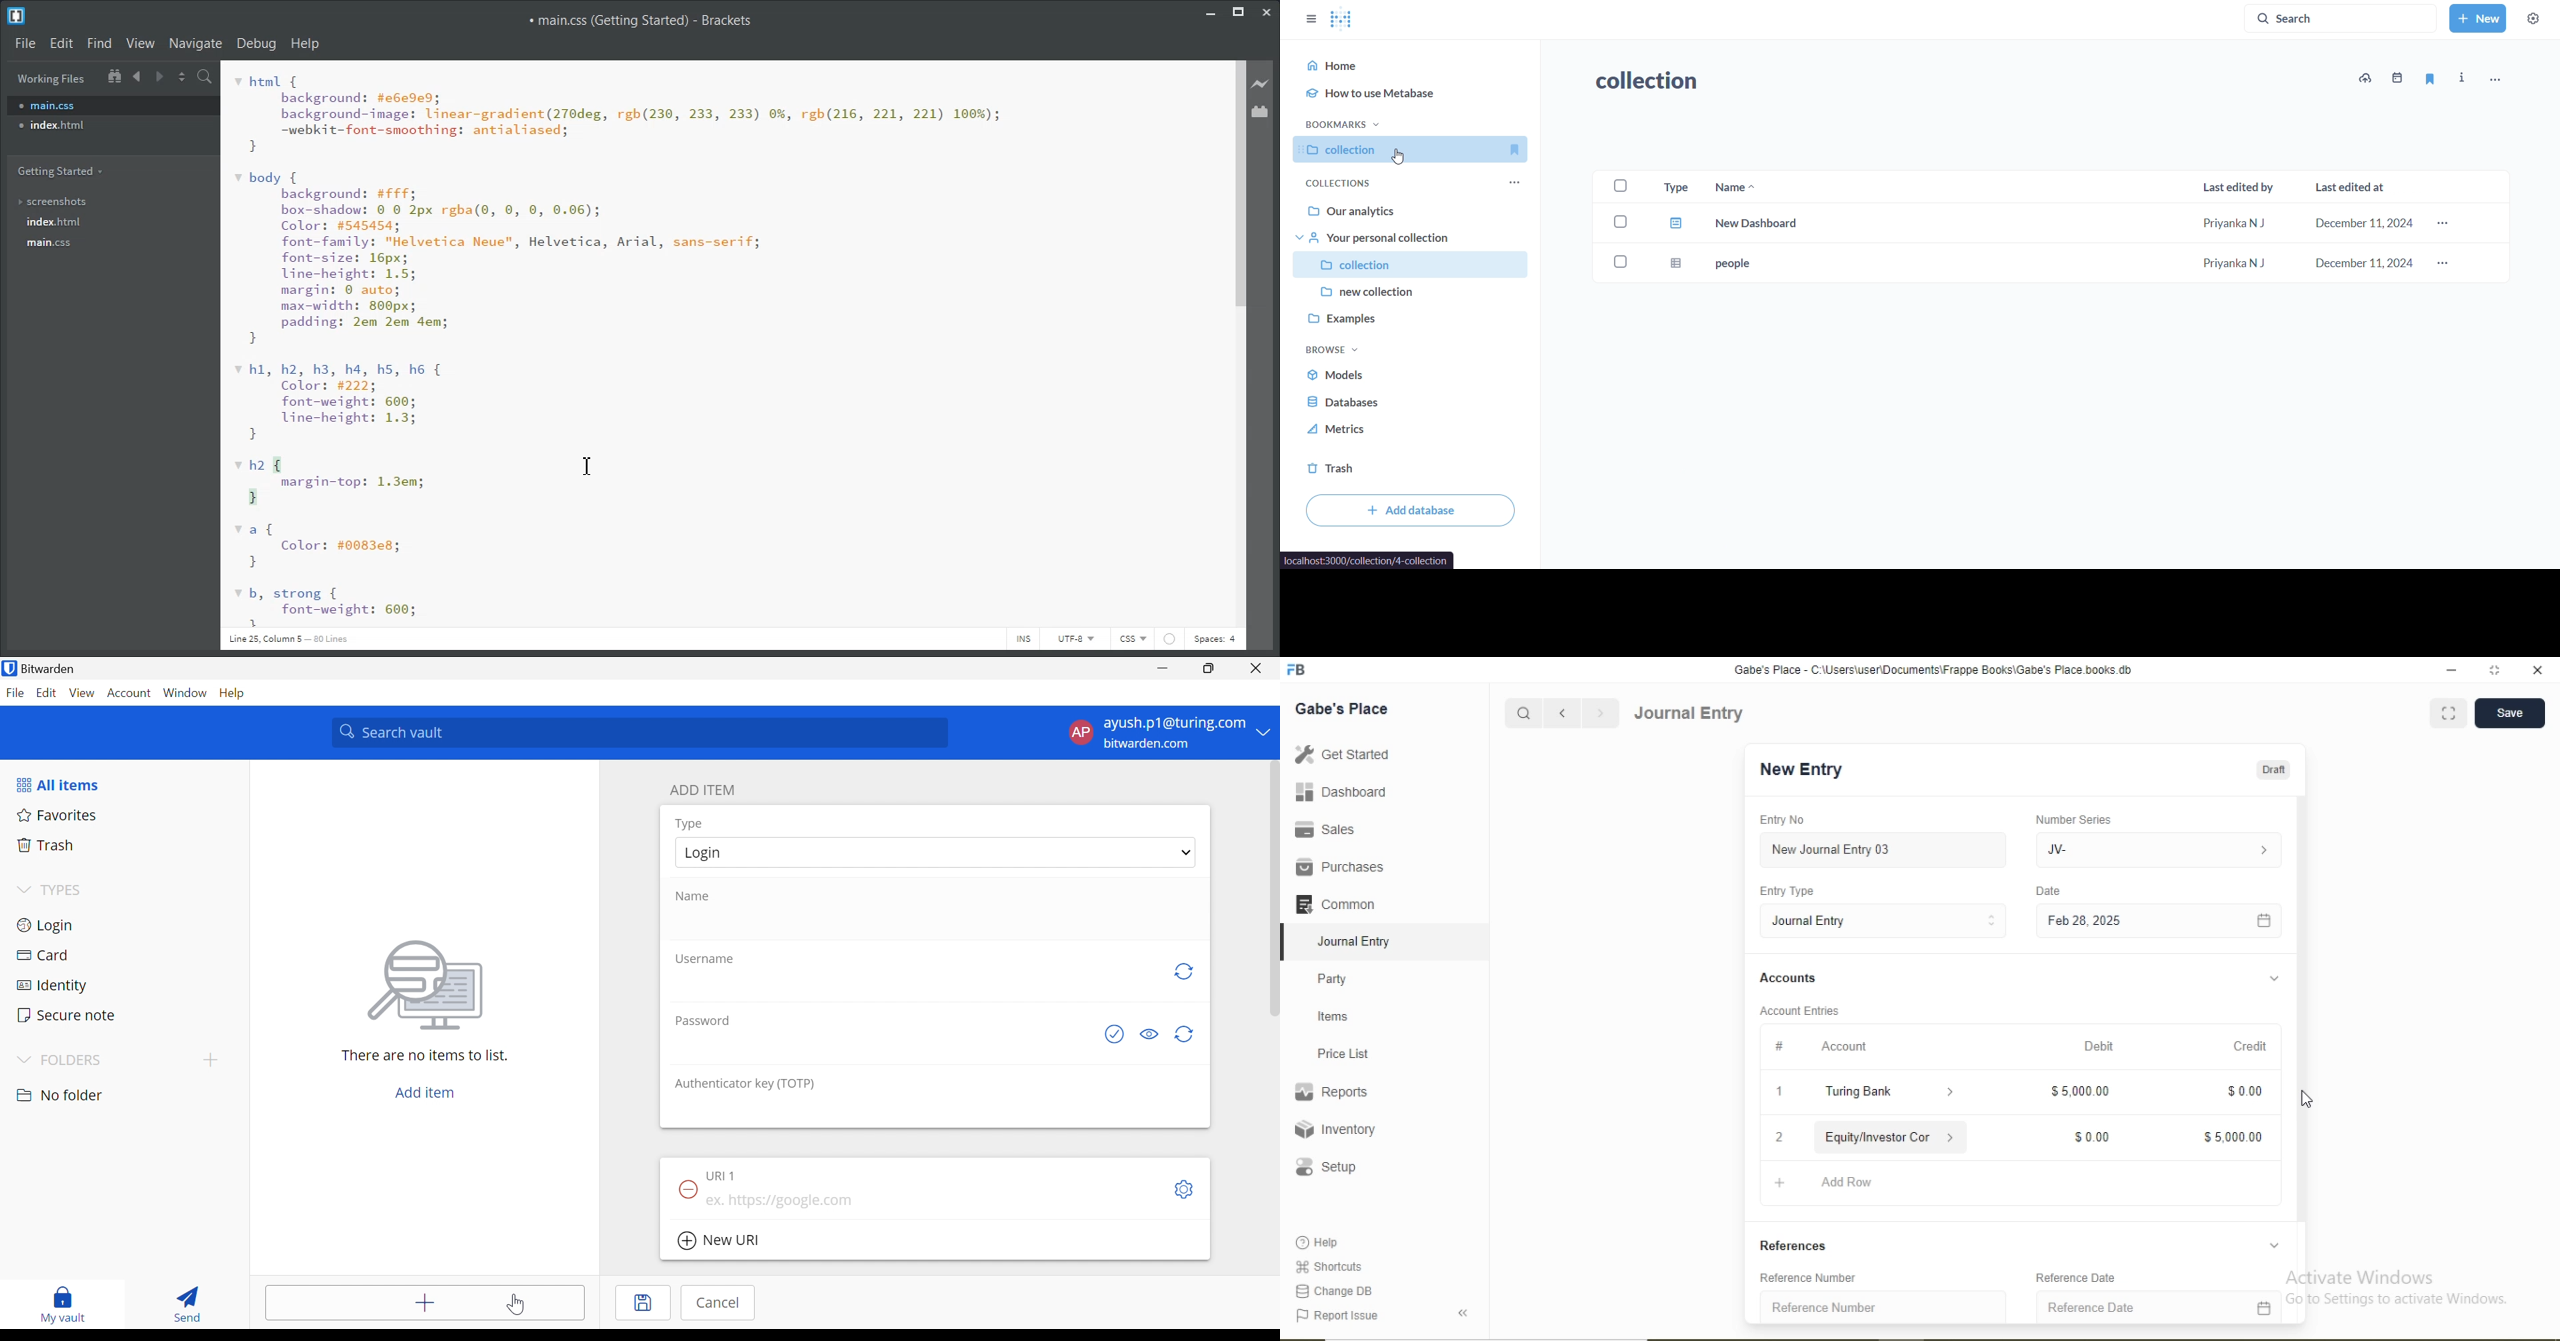 This screenshot has height=1344, width=2576. What do you see at coordinates (2075, 1278) in the screenshot?
I see `Reference Date` at bounding box center [2075, 1278].